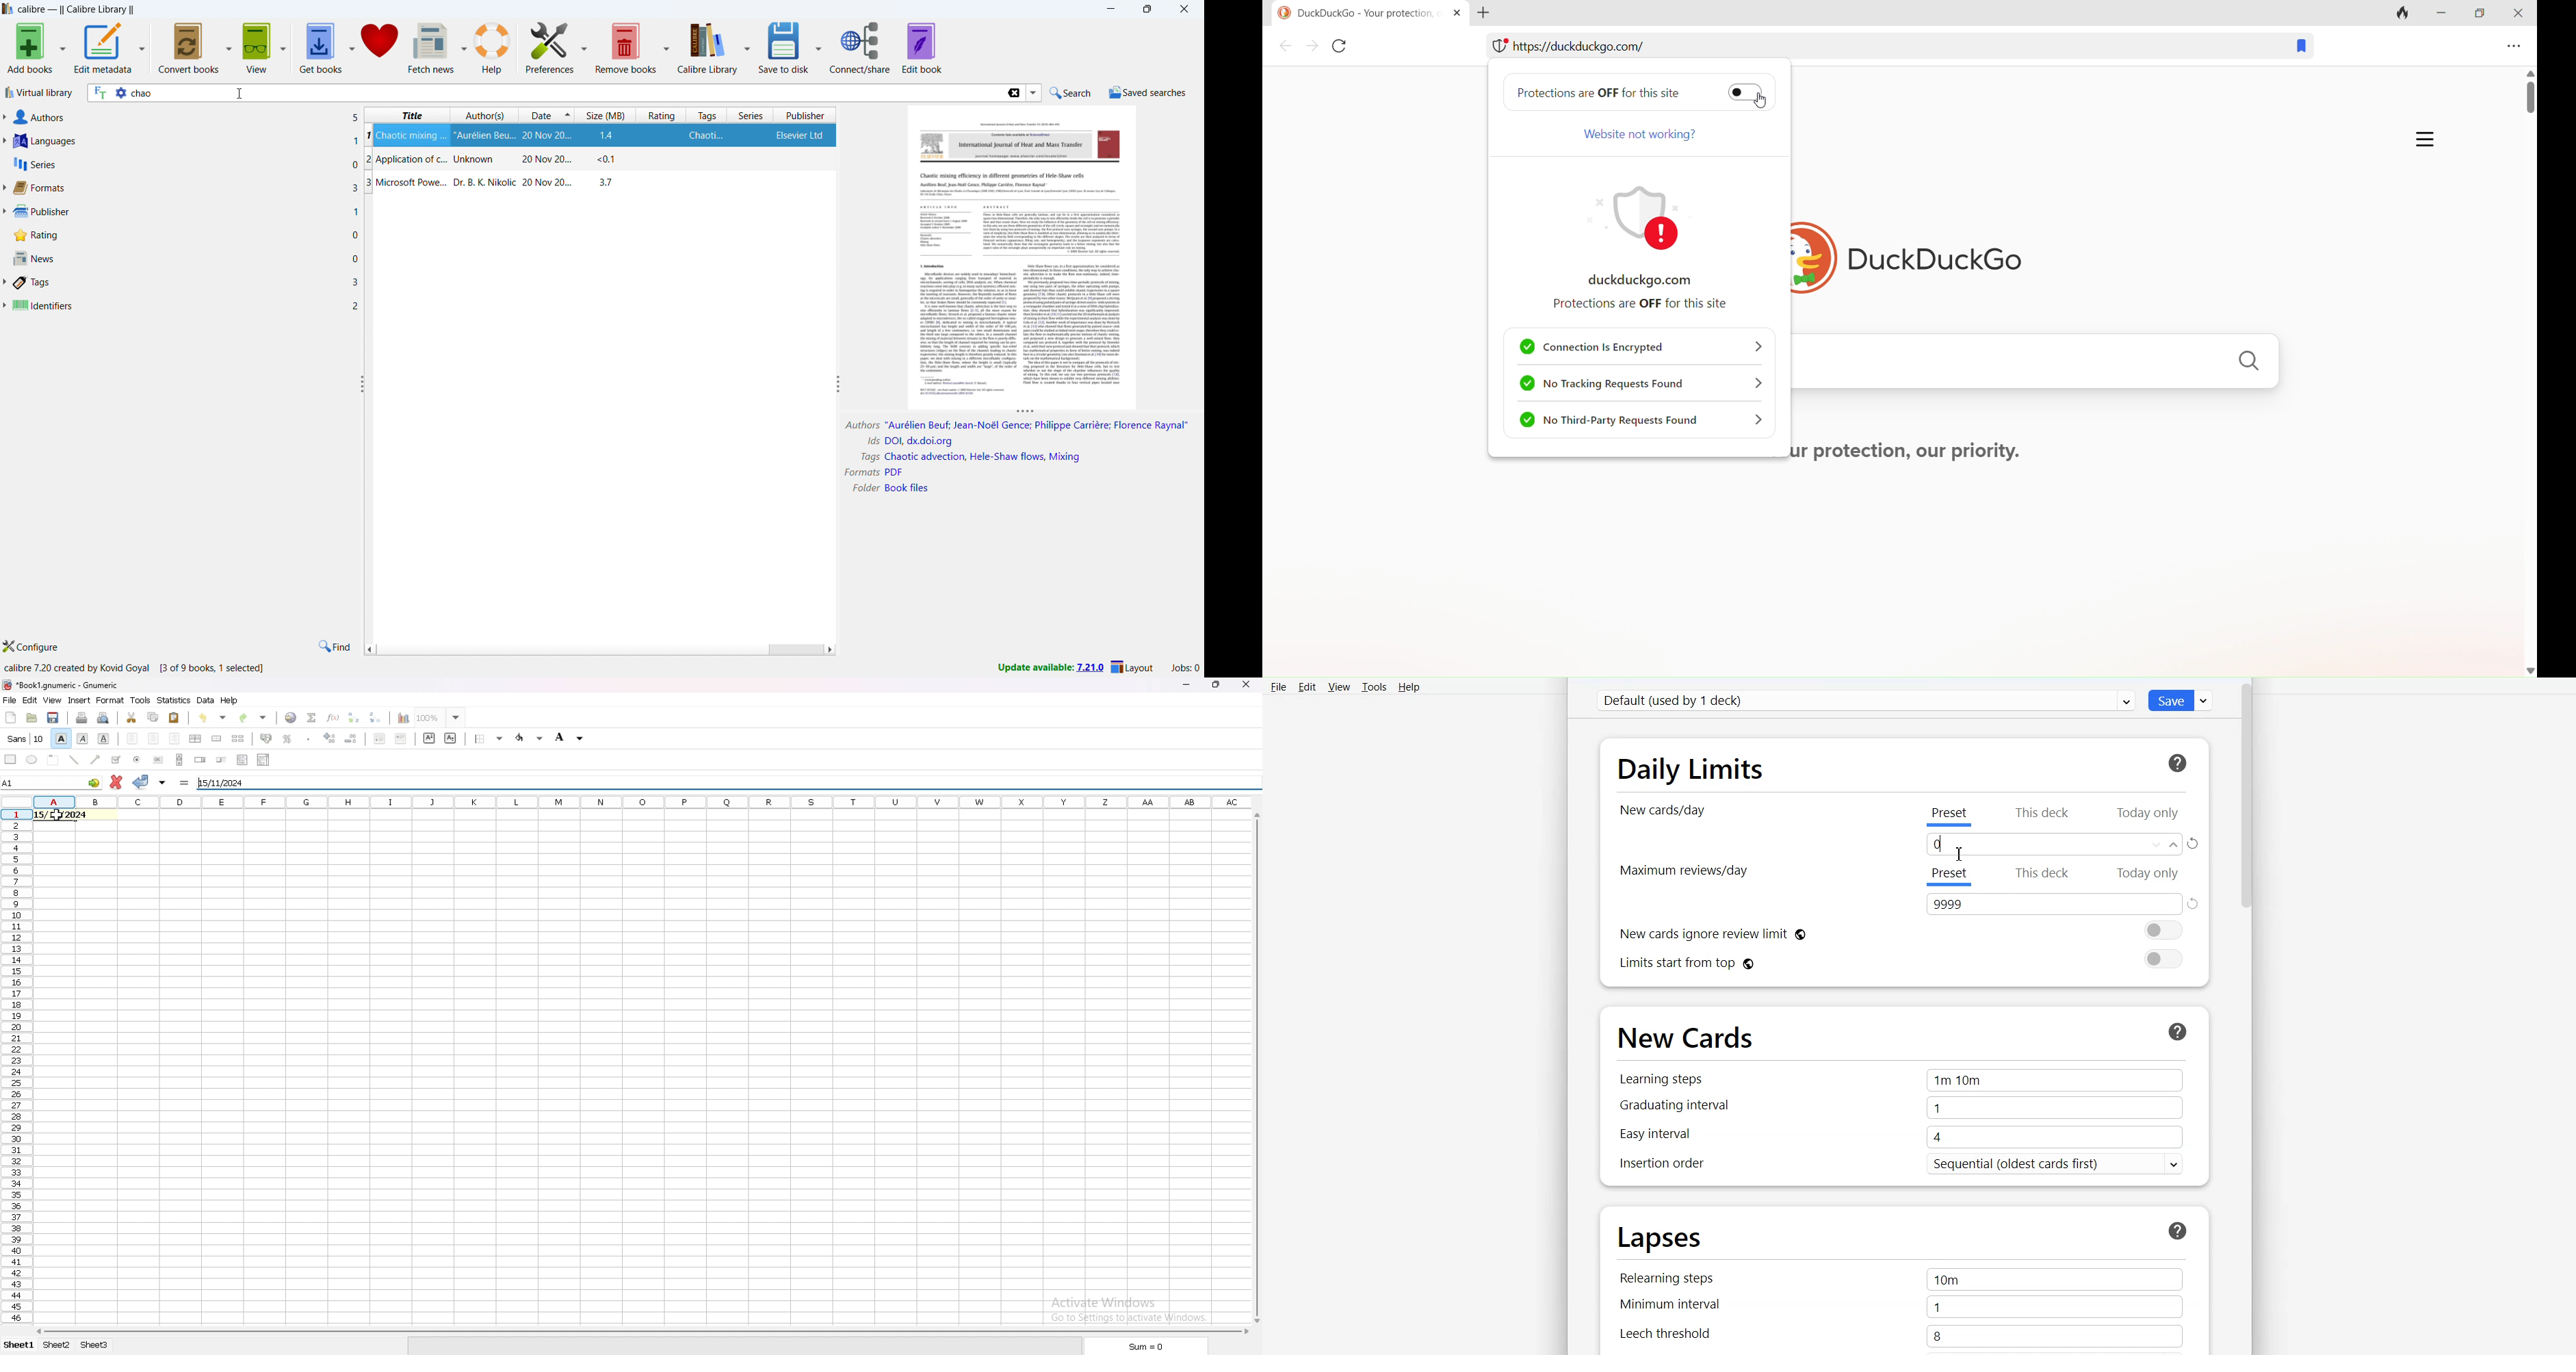  Describe the element at coordinates (4, 212) in the screenshot. I see `expand publisher` at that location.